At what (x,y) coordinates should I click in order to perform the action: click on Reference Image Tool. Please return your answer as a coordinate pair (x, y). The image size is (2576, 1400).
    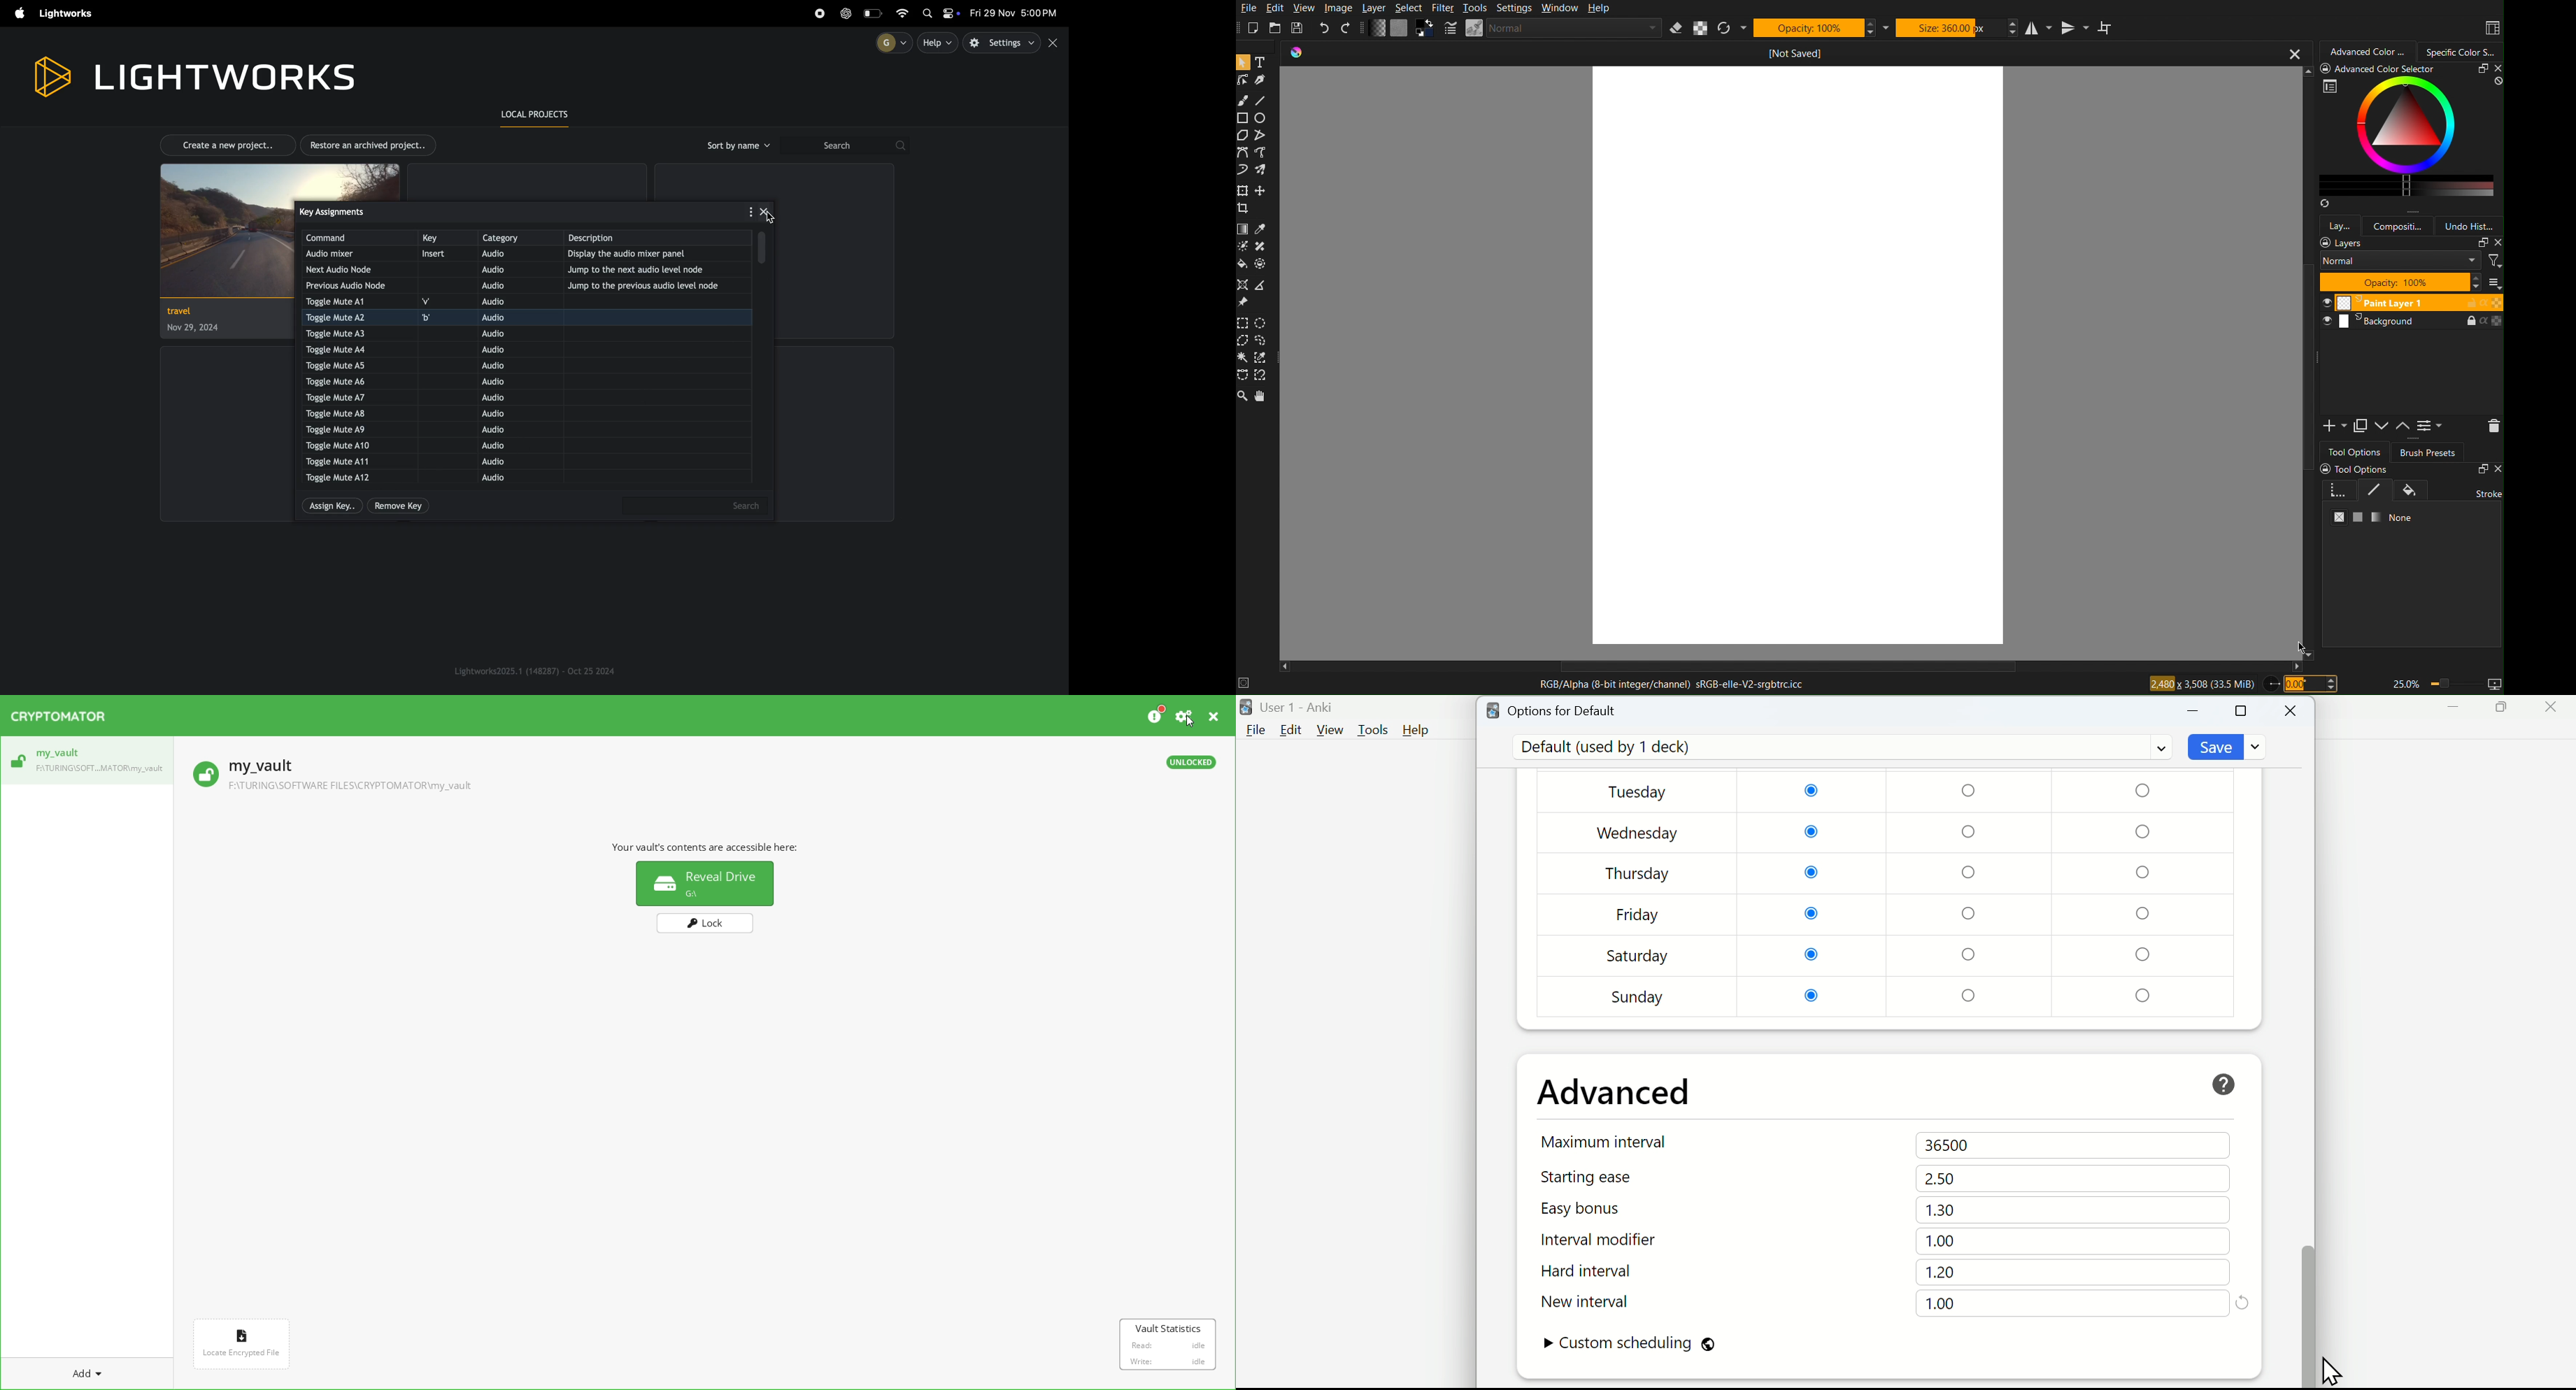
    Looking at the image, I should click on (1243, 302).